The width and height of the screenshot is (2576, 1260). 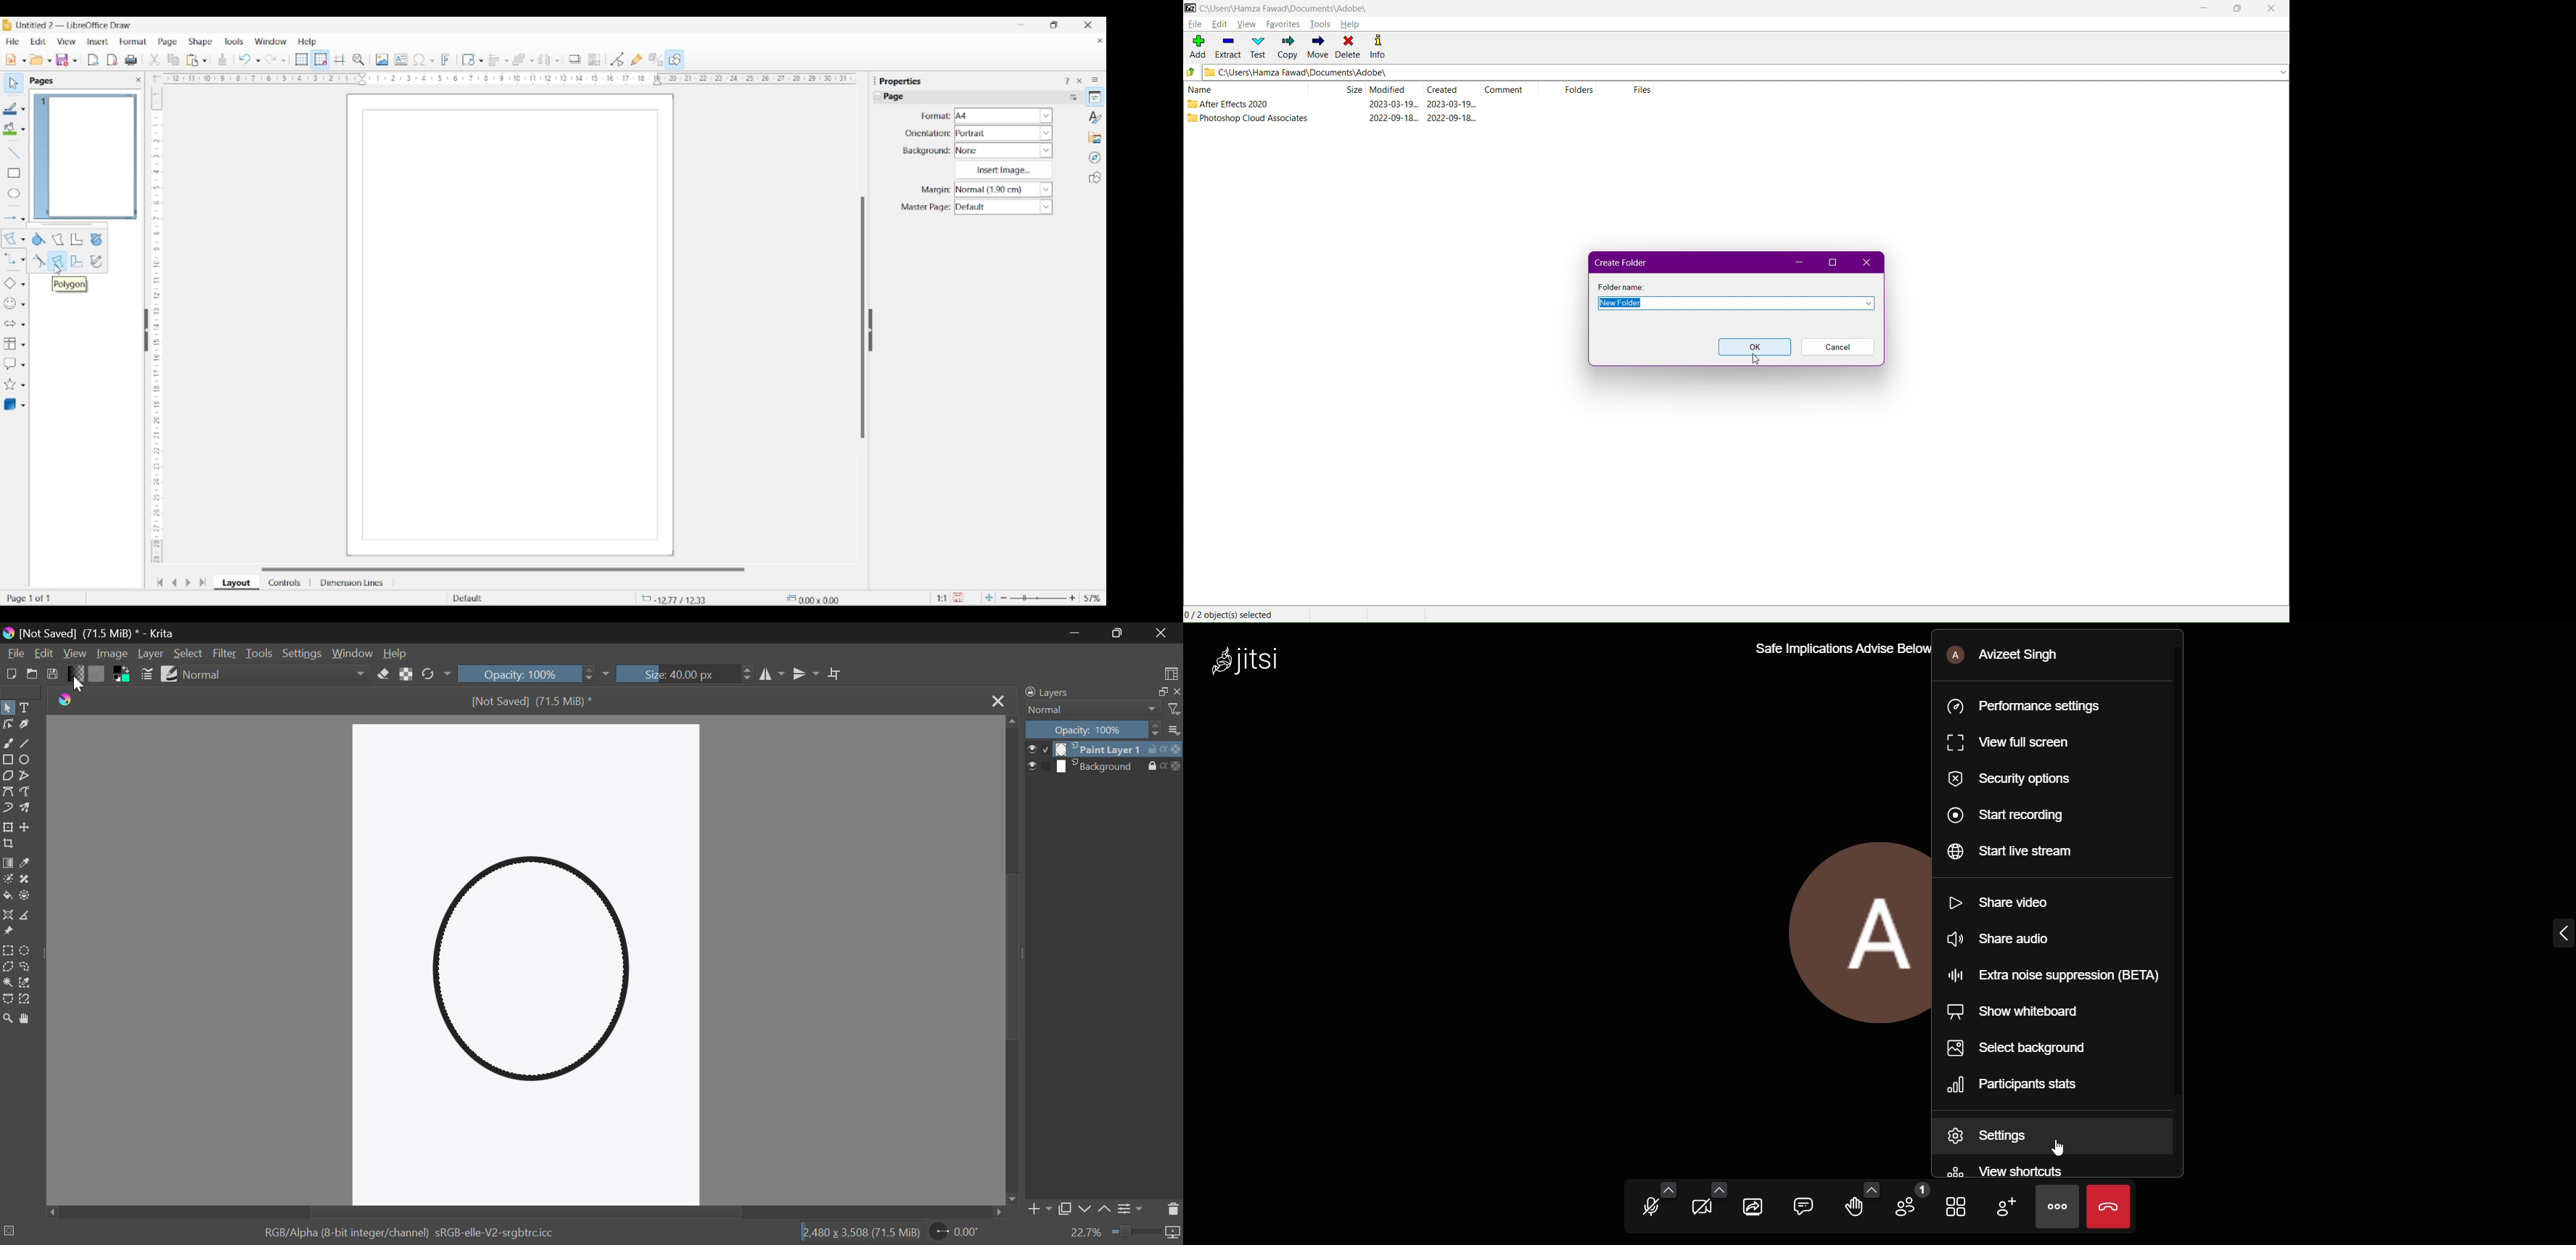 What do you see at coordinates (245, 59) in the screenshot?
I see `Undo last action done` at bounding box center [245, 59].